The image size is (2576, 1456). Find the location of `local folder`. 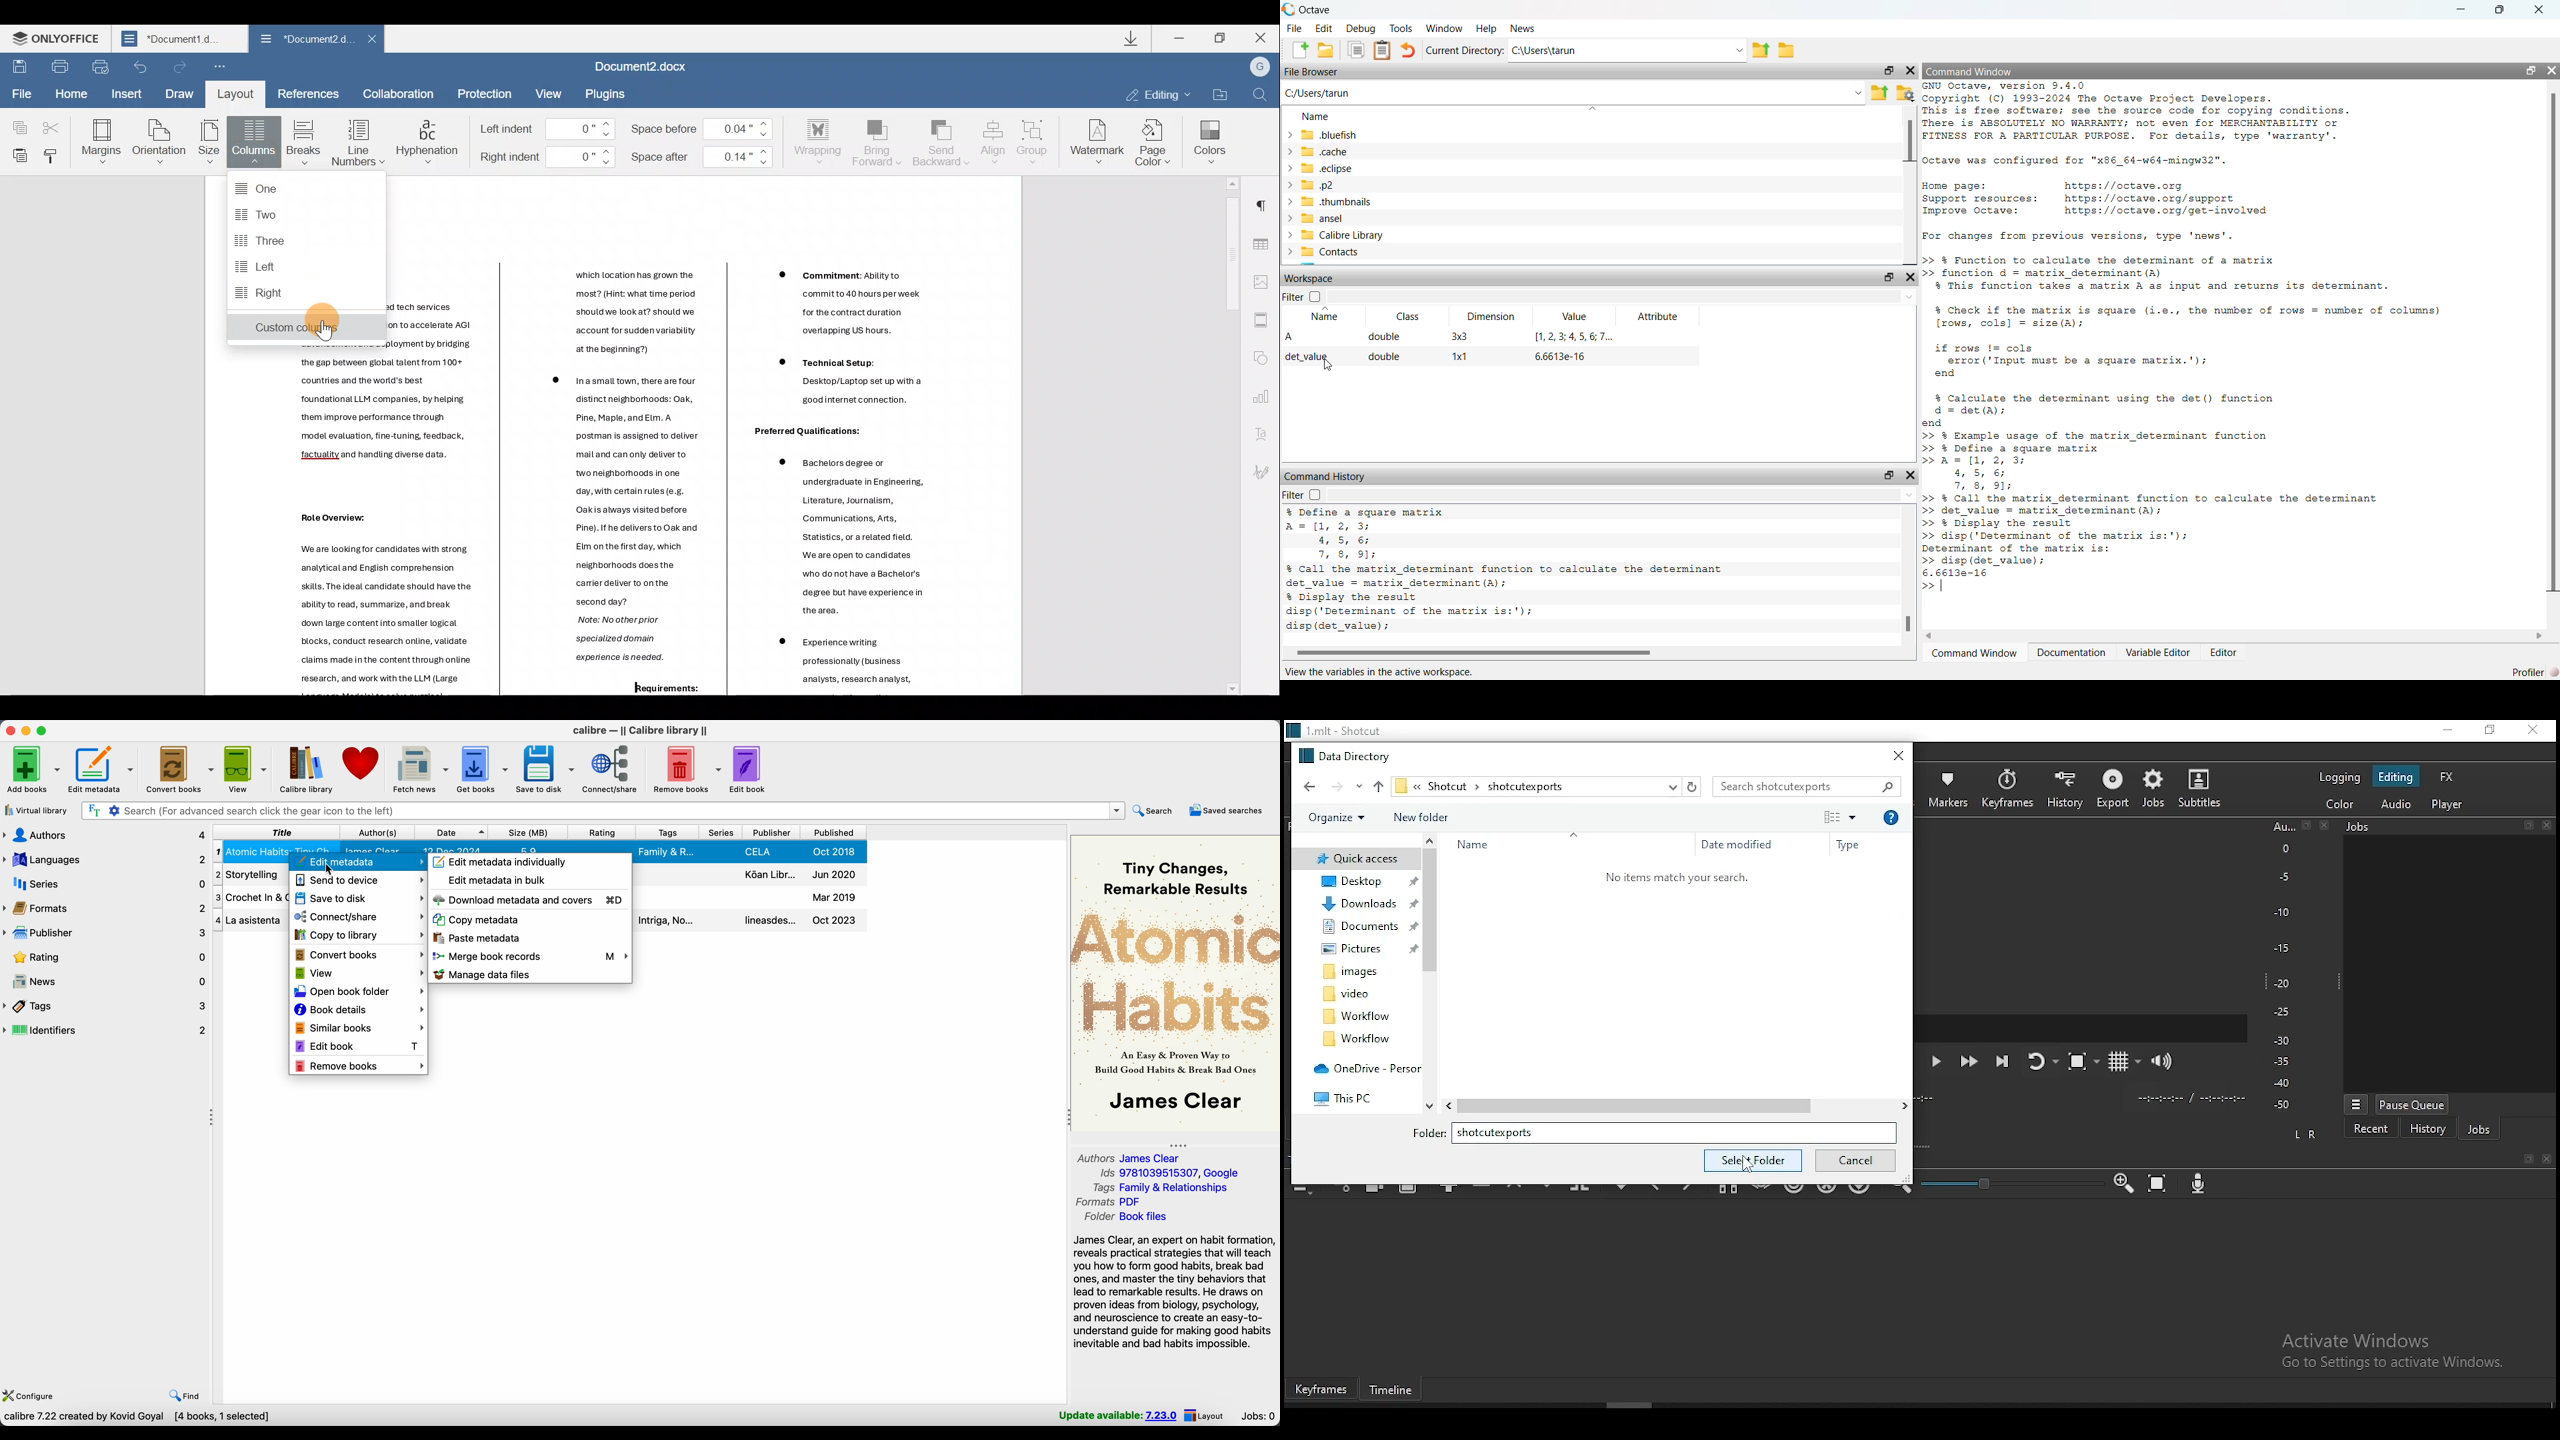

local folder is located at coordinates (1357, 881).